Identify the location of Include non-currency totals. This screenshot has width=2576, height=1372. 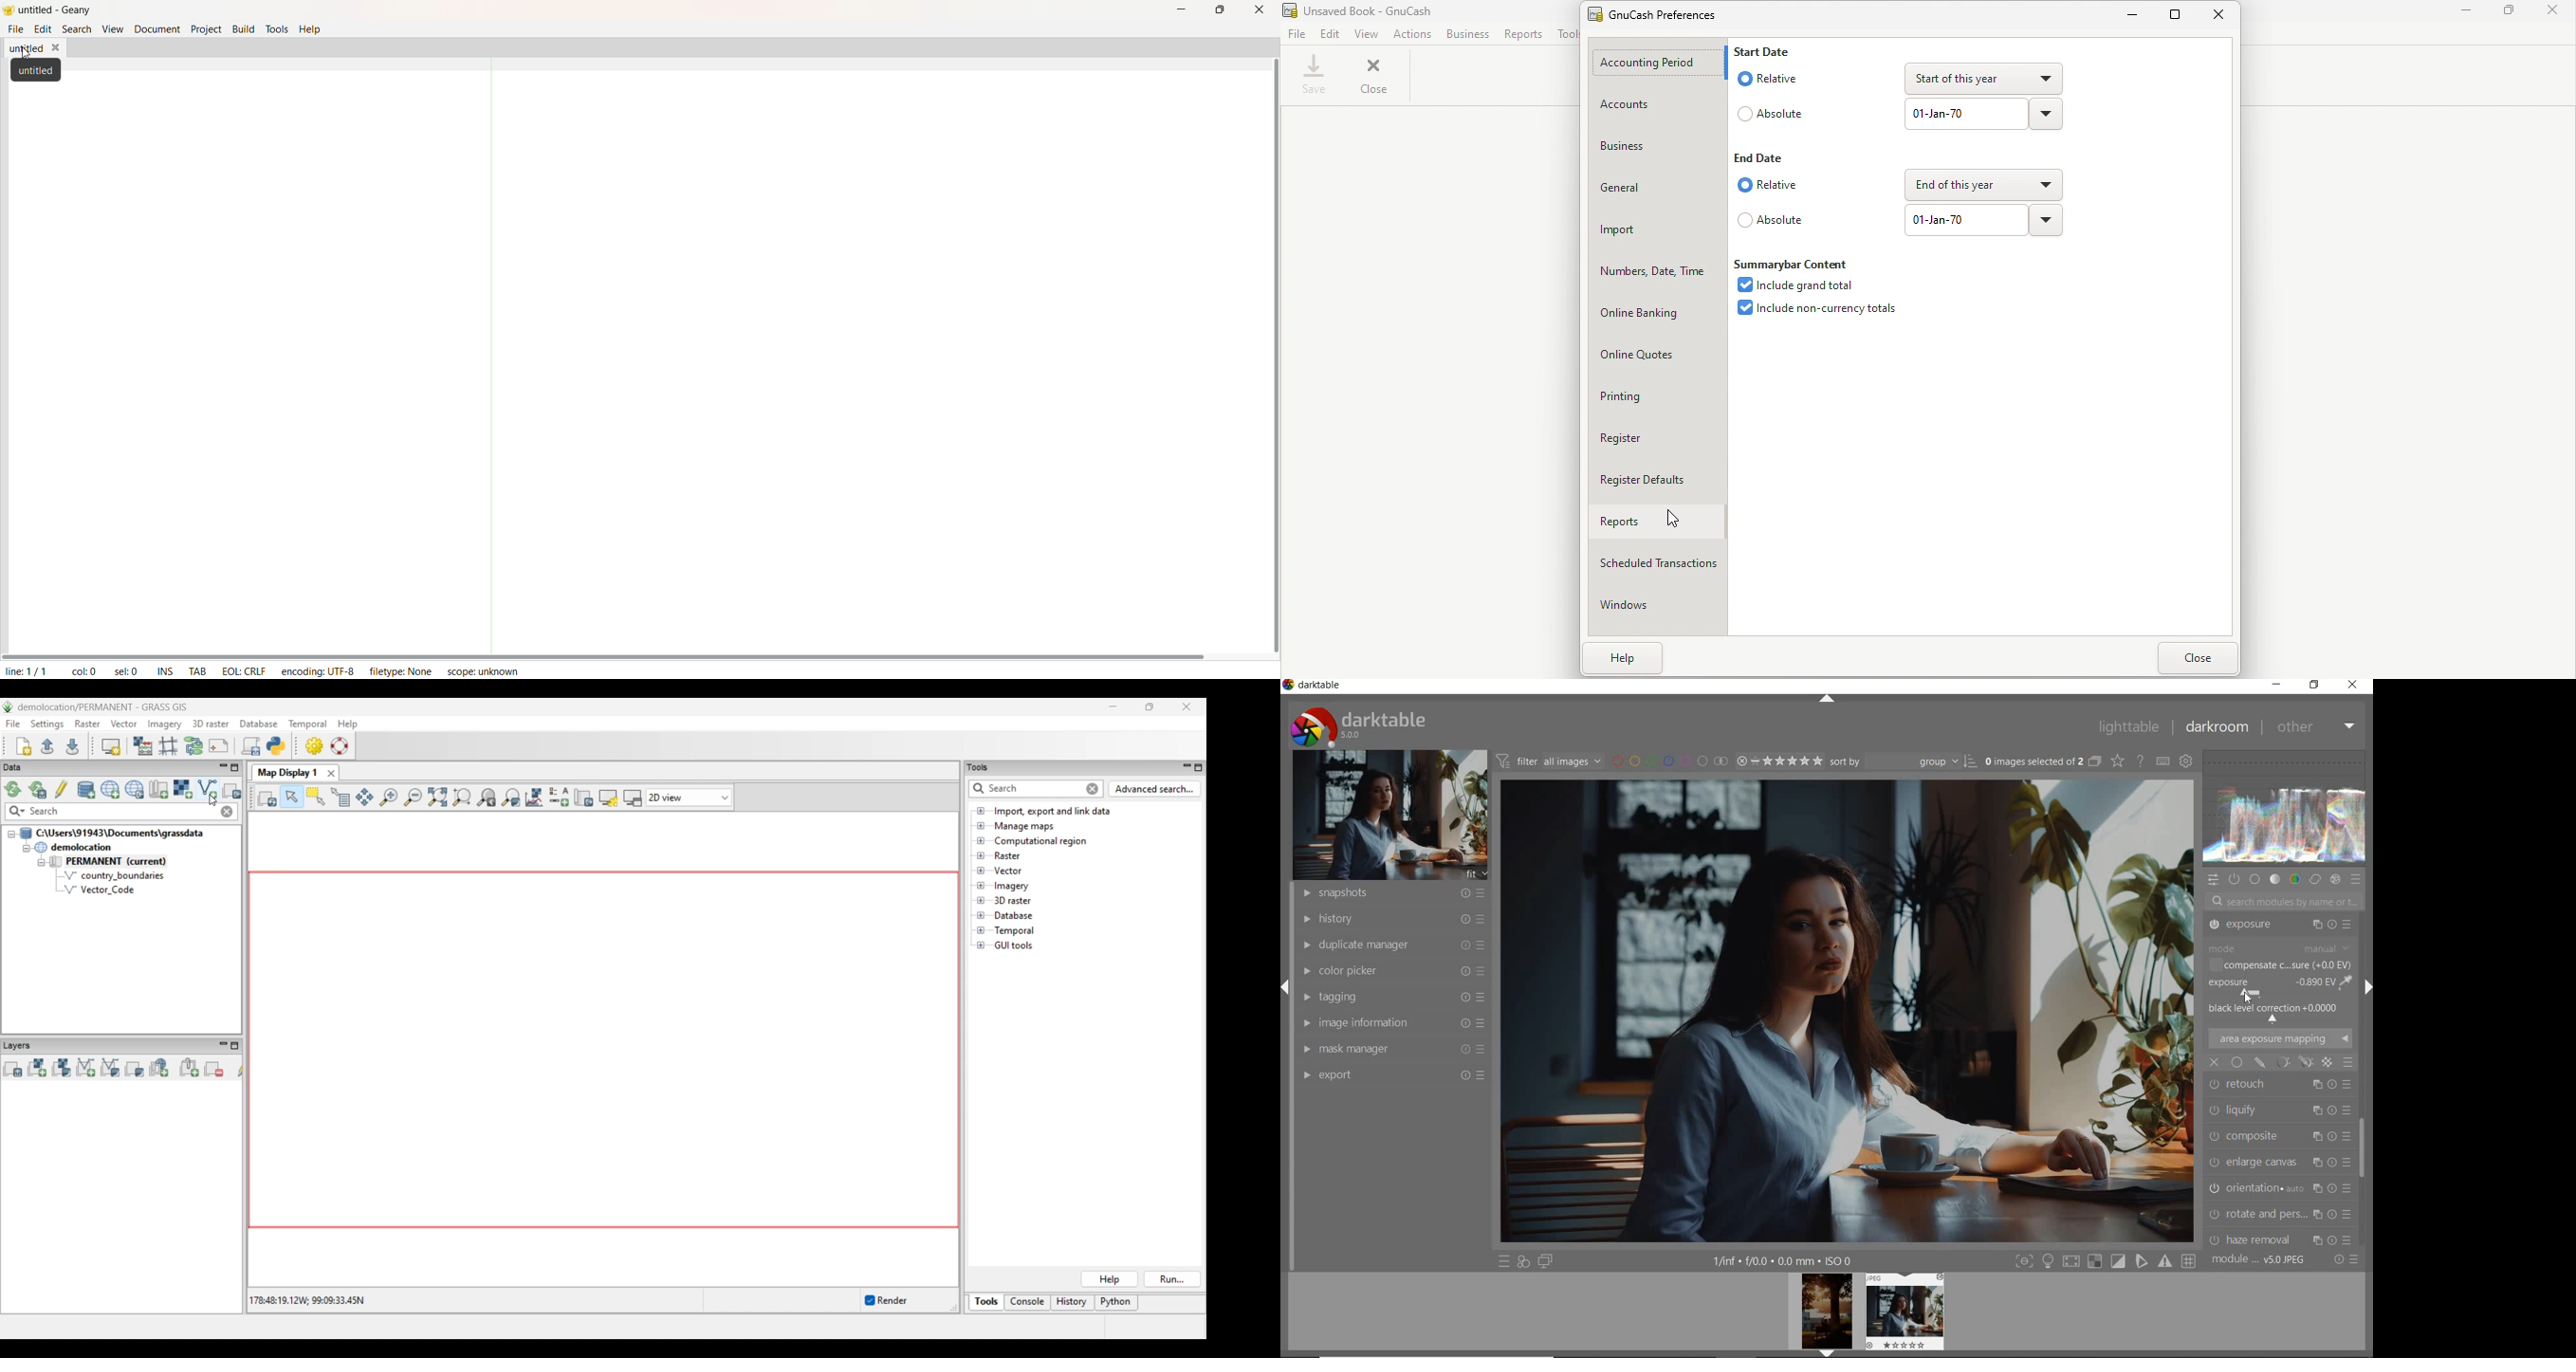
(1822, 309).